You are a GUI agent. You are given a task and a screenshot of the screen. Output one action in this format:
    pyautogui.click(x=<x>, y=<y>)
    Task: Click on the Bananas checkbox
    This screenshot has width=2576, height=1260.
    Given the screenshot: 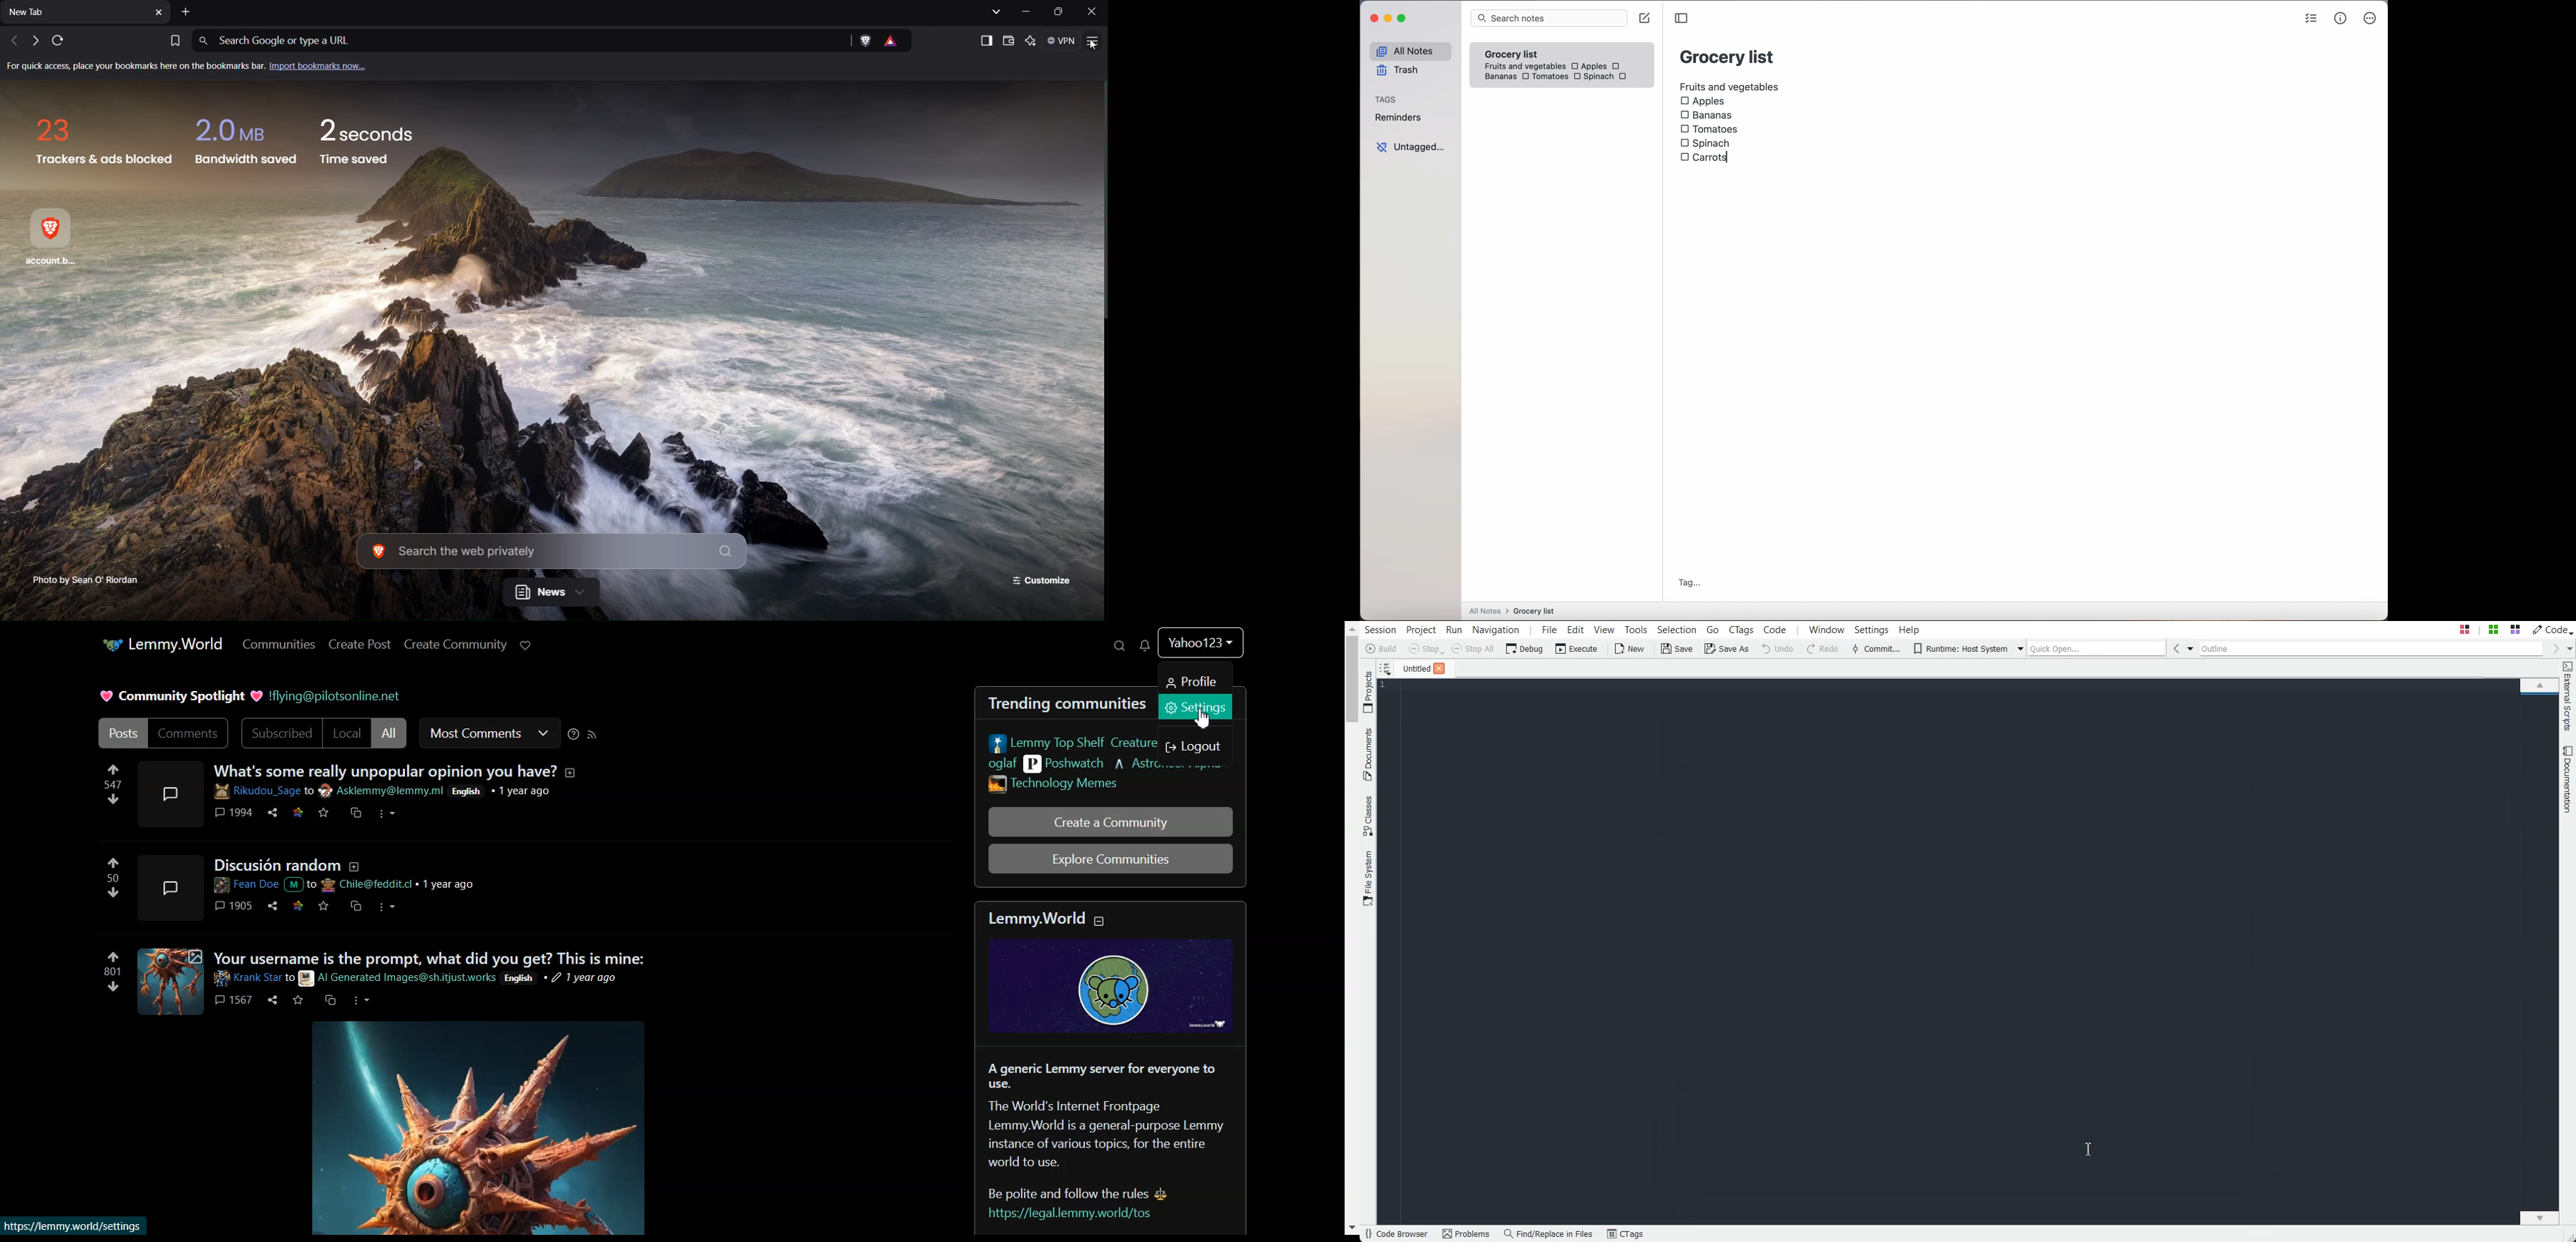 What is the action you would take?
    pyautogui.click(x=1708, y=116)
    